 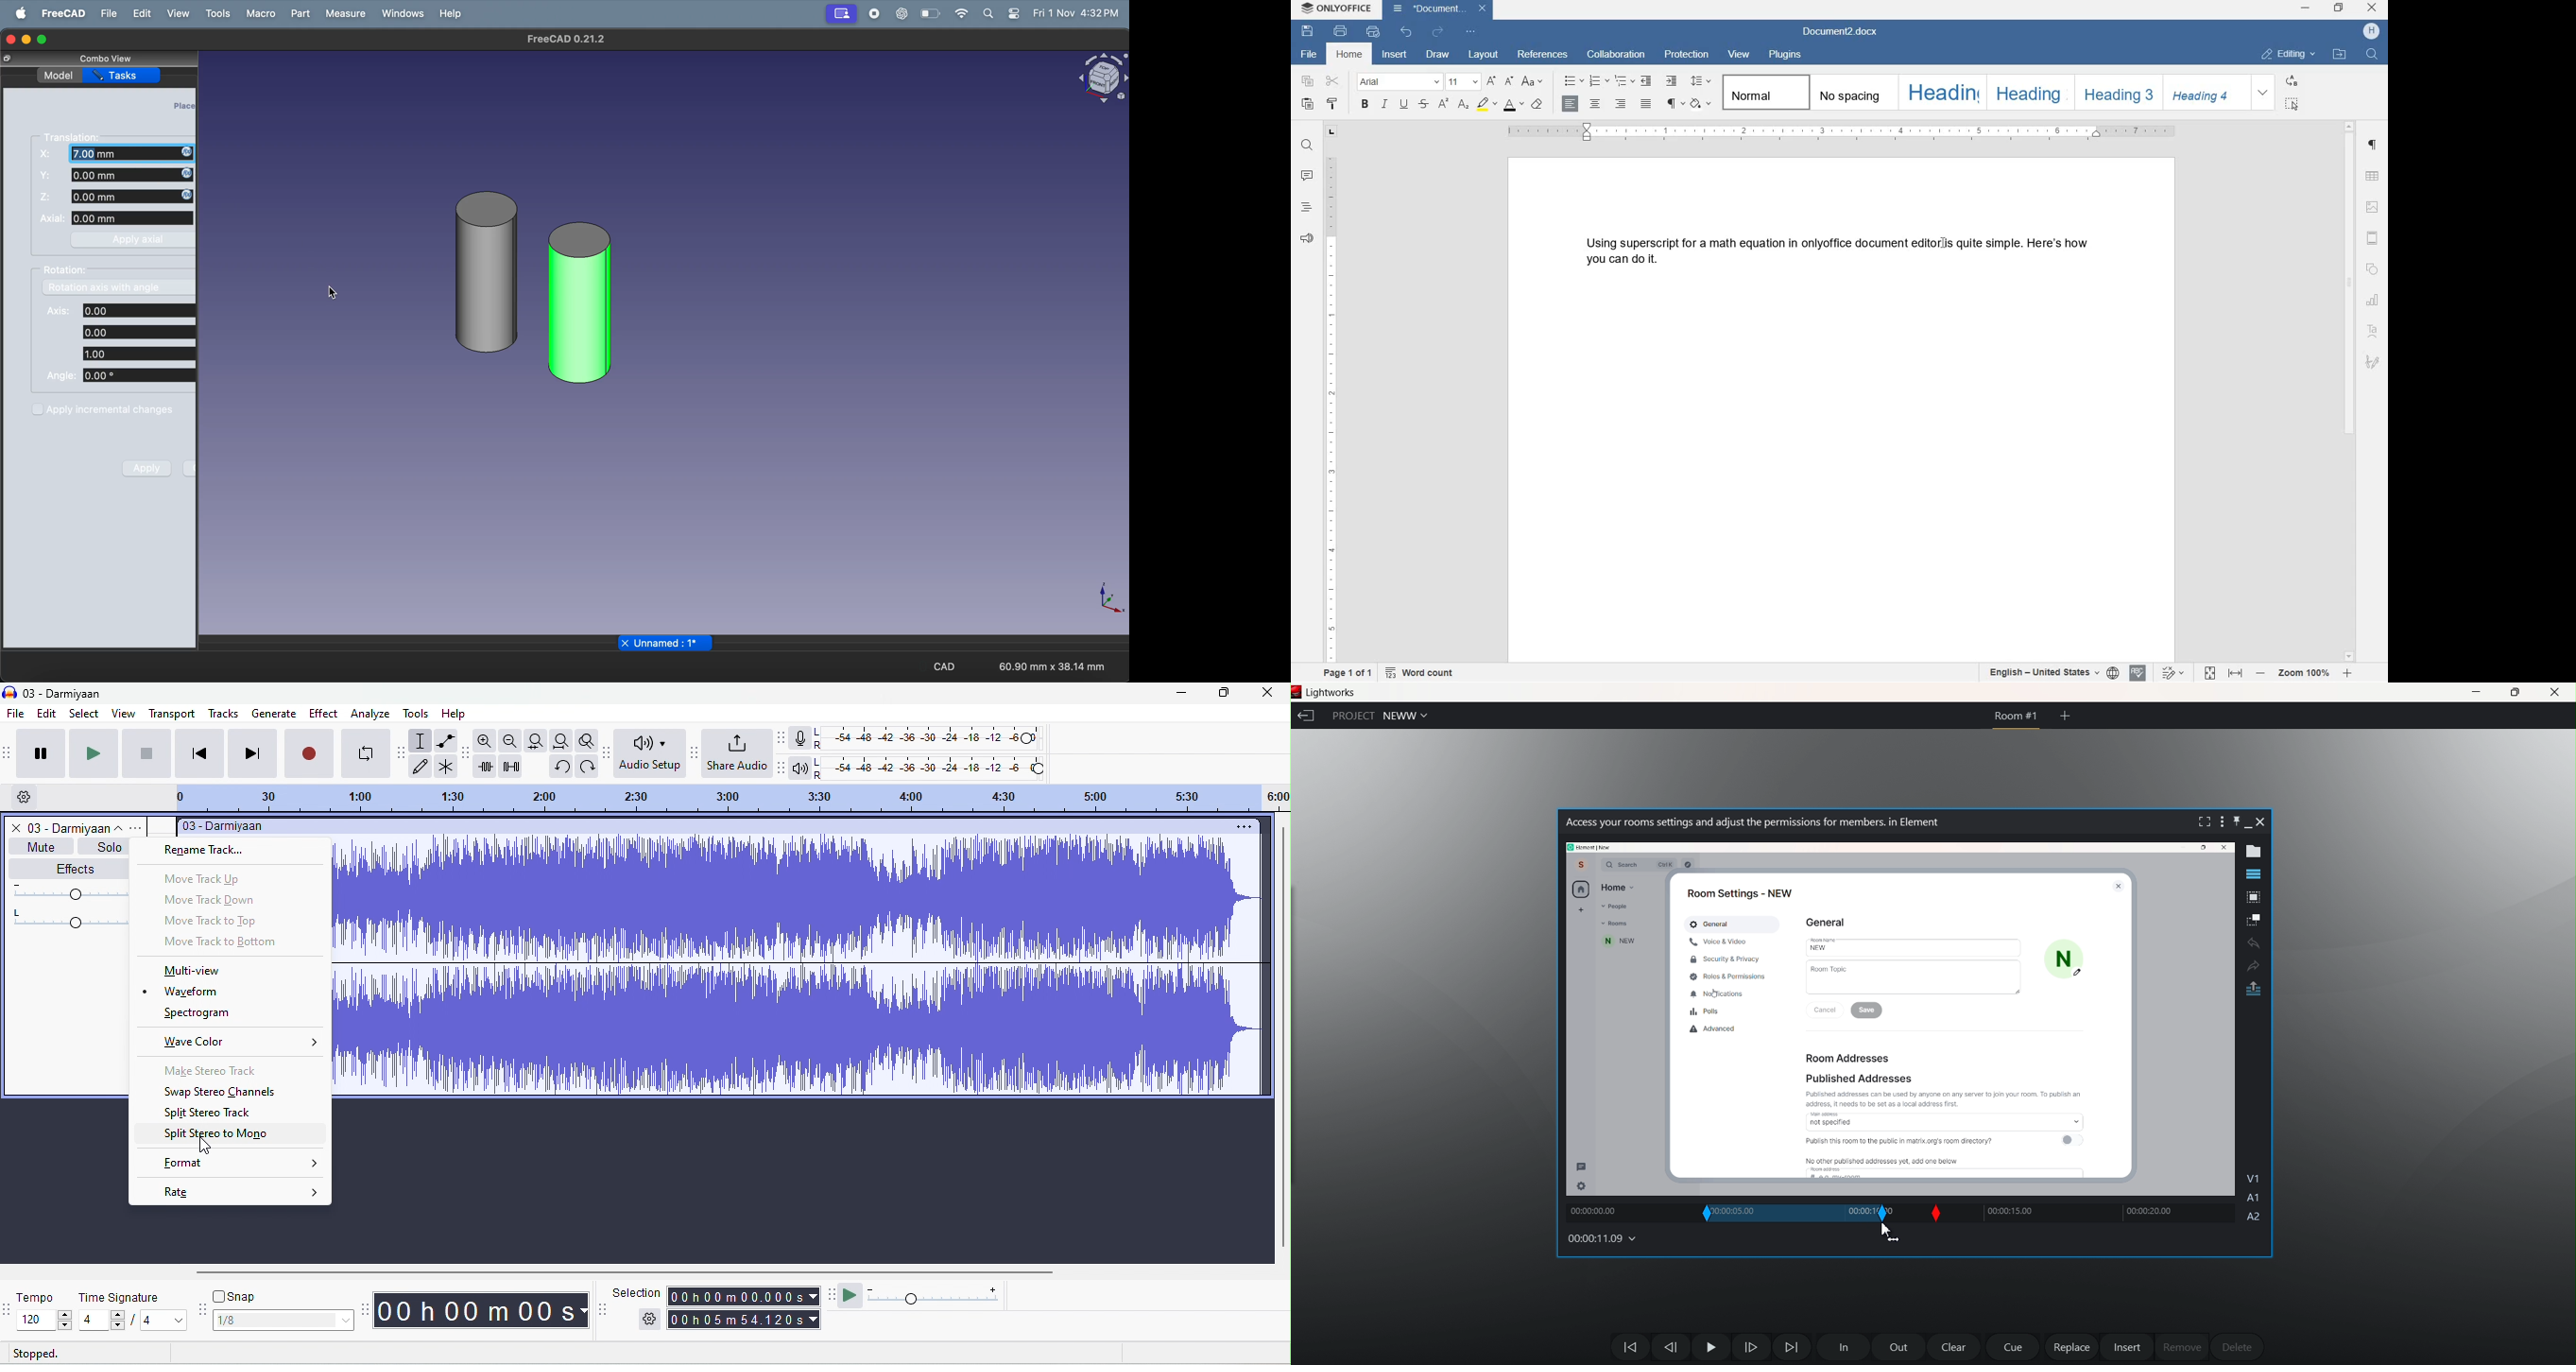 I want to click on collaboration, so click(x=1616, y=56).